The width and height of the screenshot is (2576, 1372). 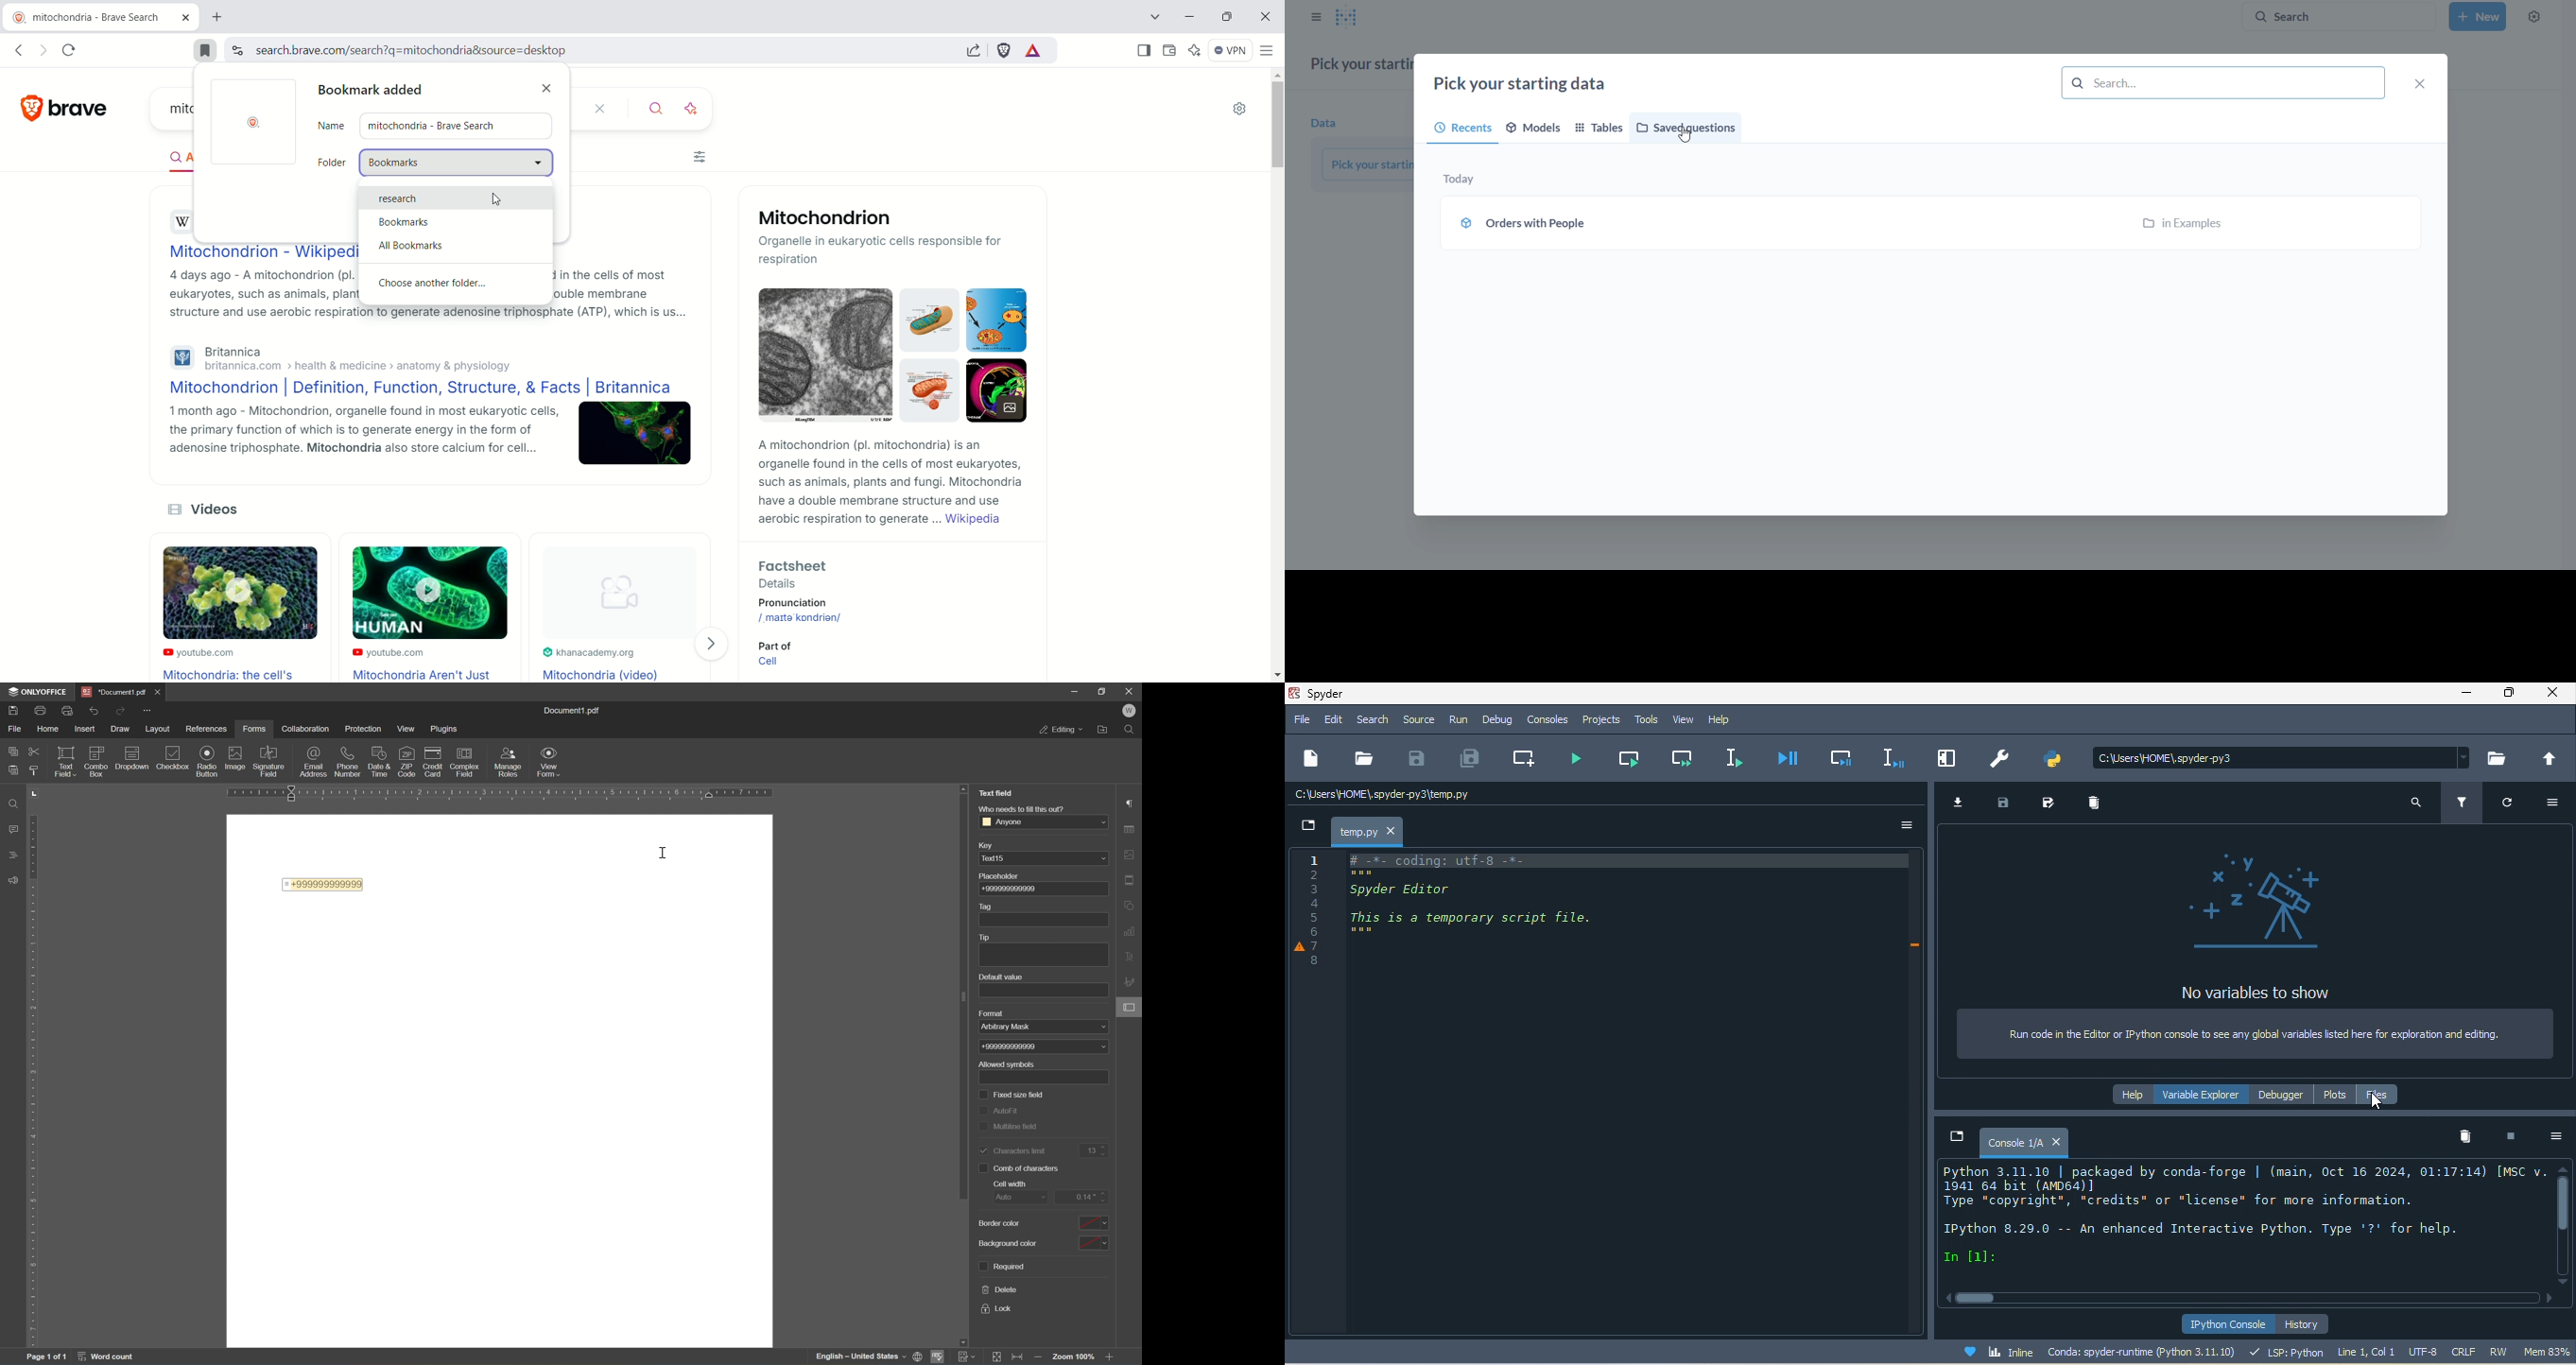 What do you see at coordinates (2505, 694) in the screenshot?
I see `maximize` at bounding box center [2505, 694].